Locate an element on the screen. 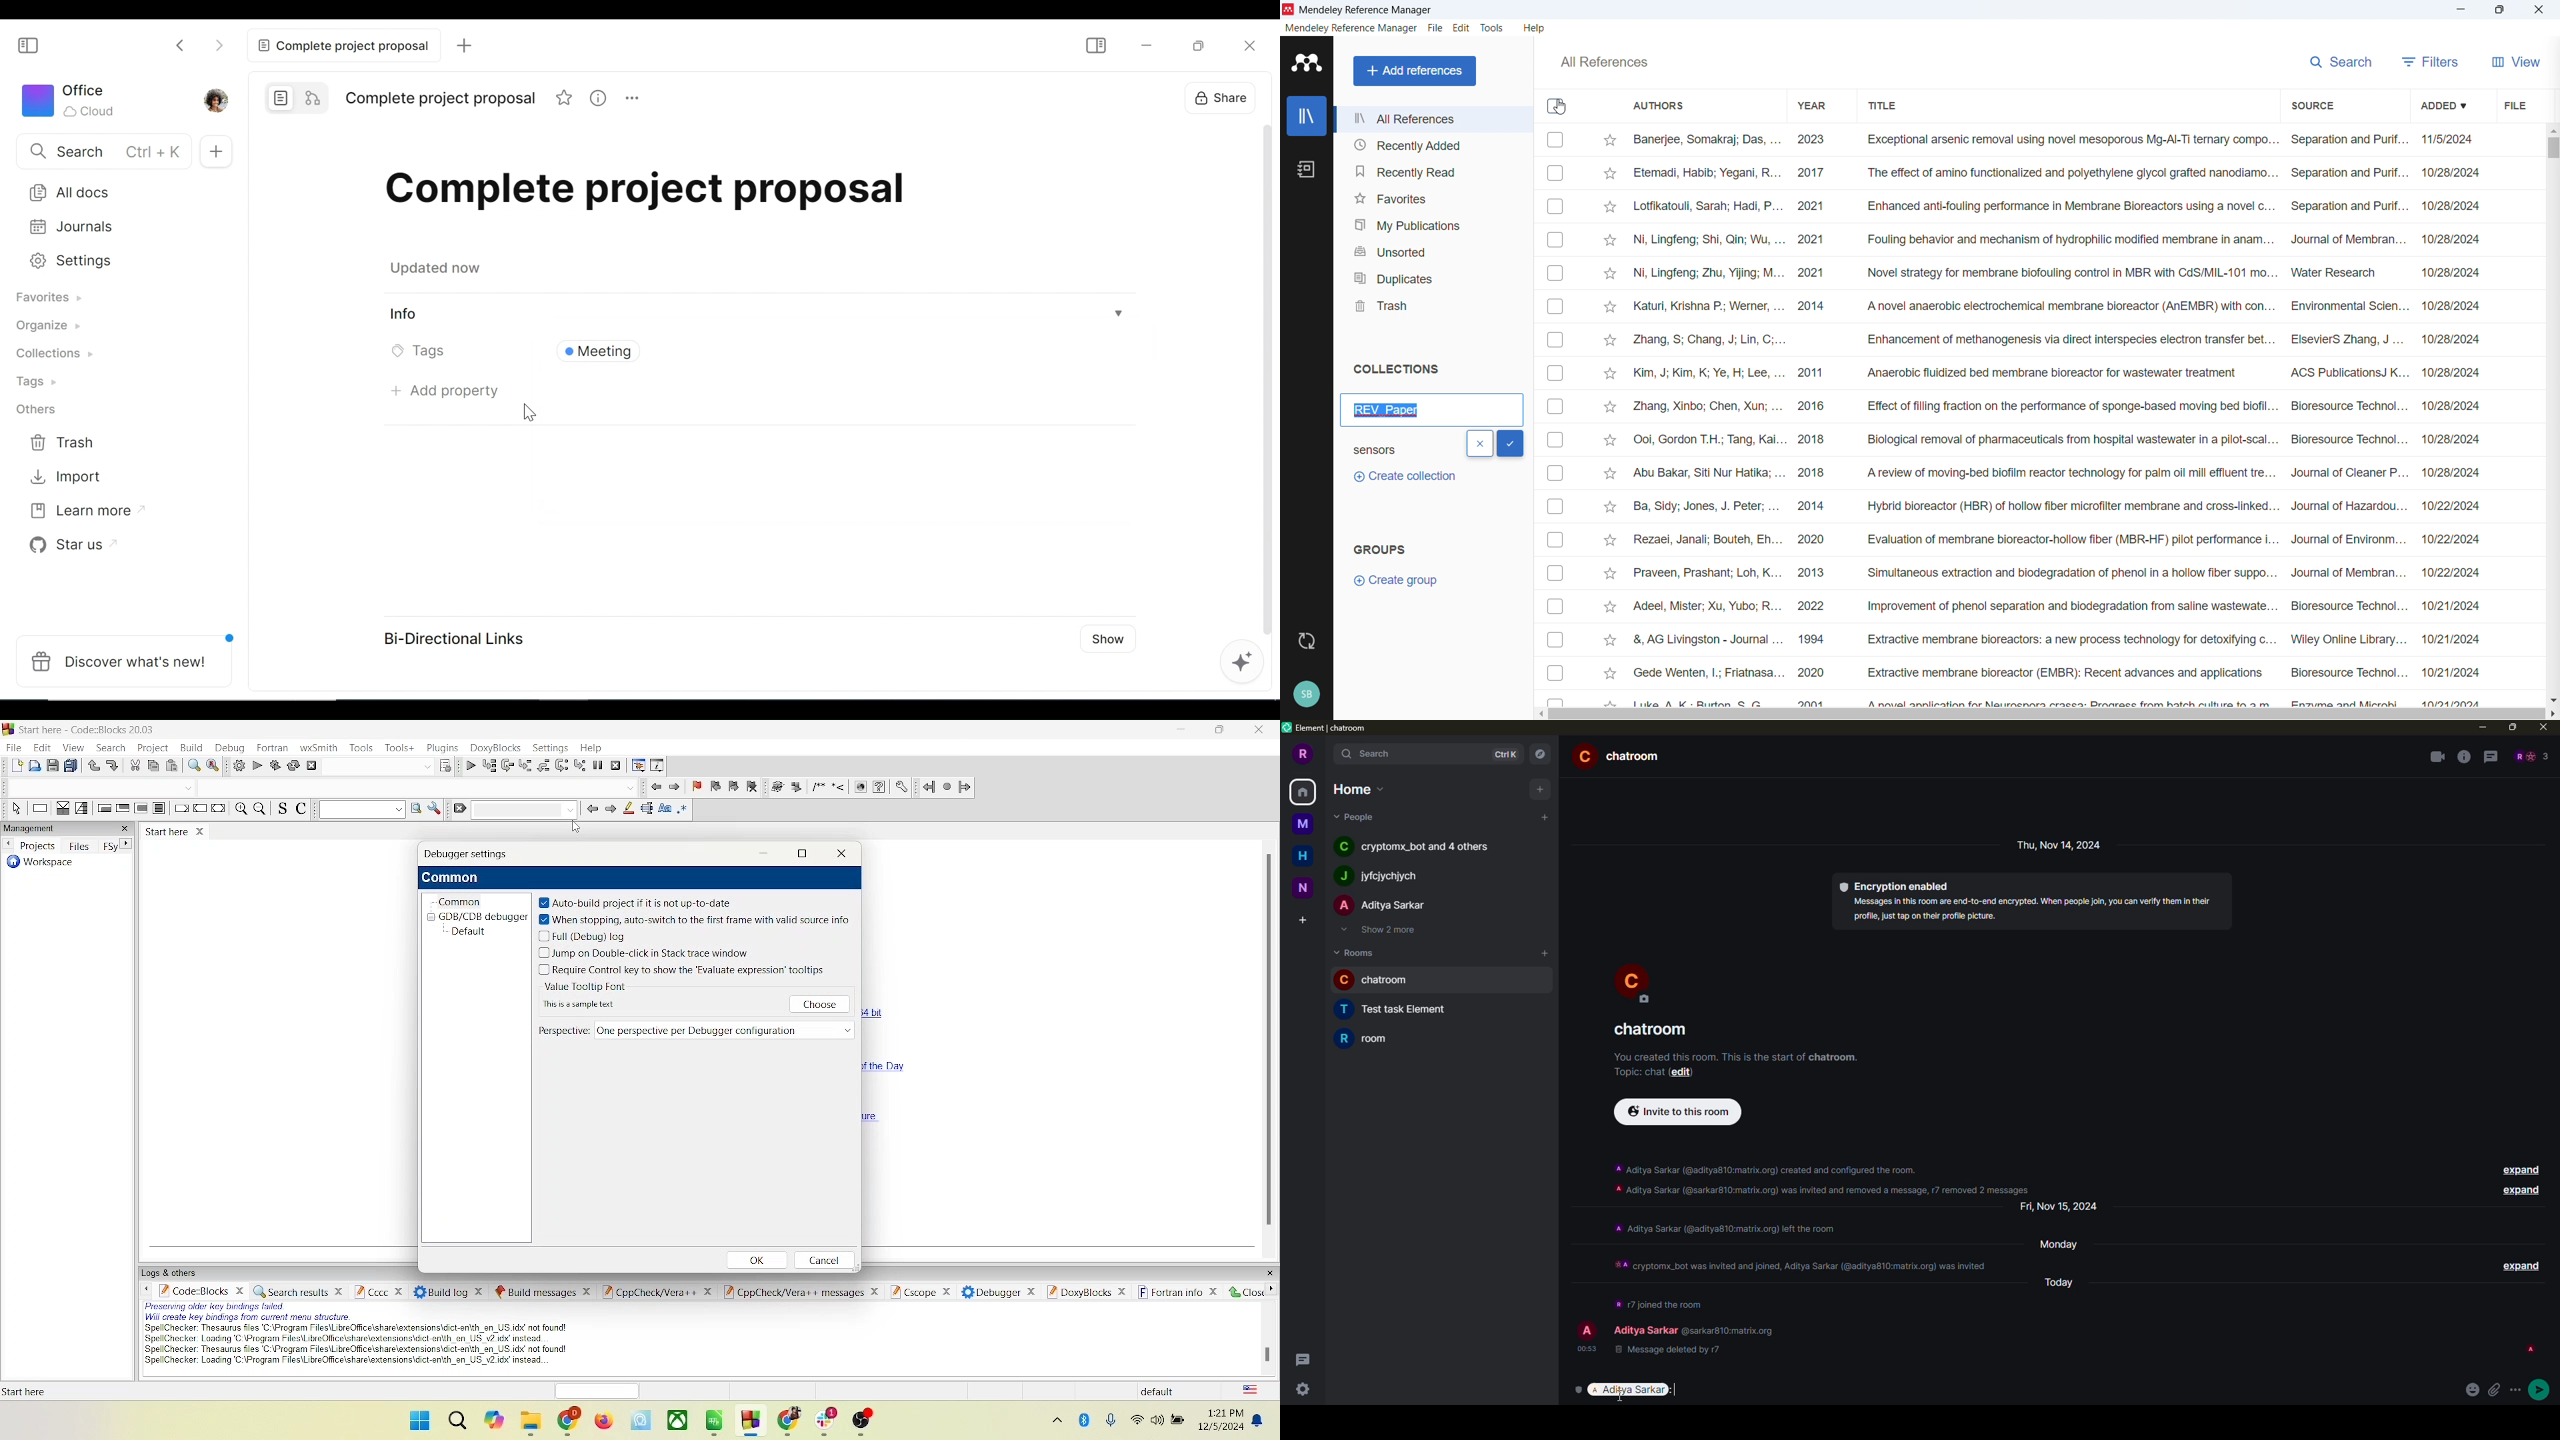  clear is located at coordinates (462, 810).